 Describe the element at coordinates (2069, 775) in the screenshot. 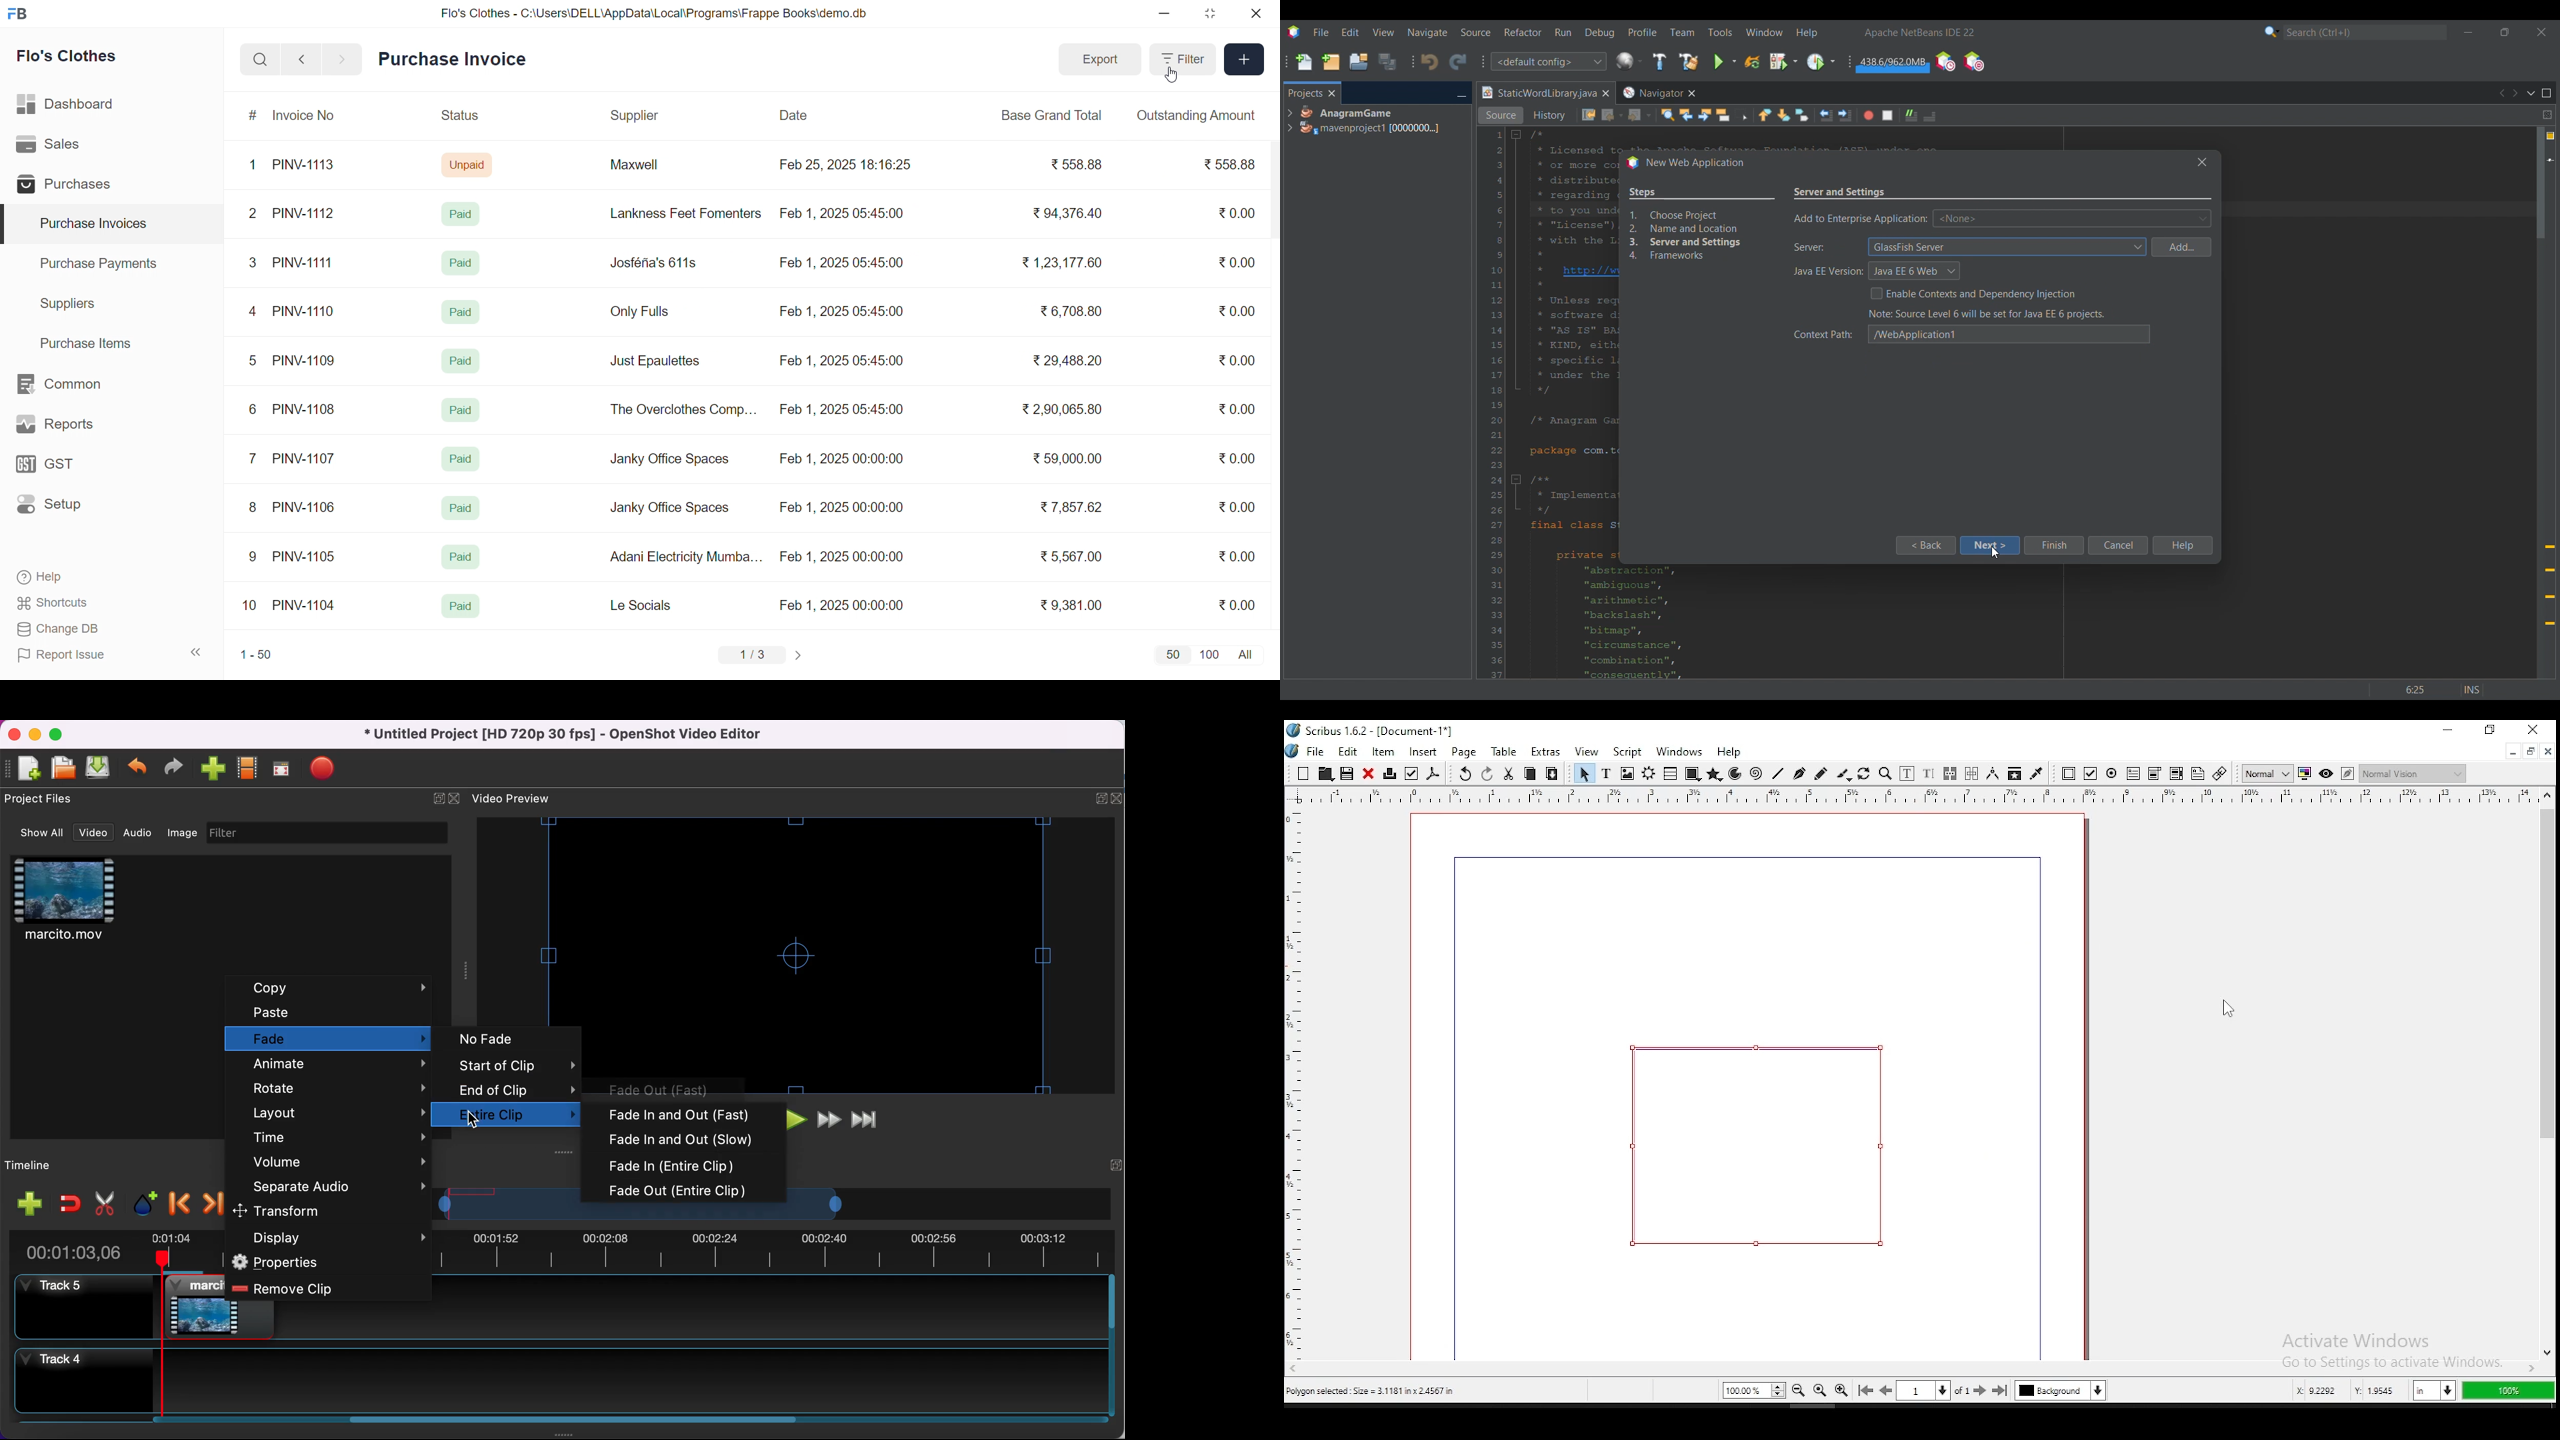

I see `pdf push button` at that location.